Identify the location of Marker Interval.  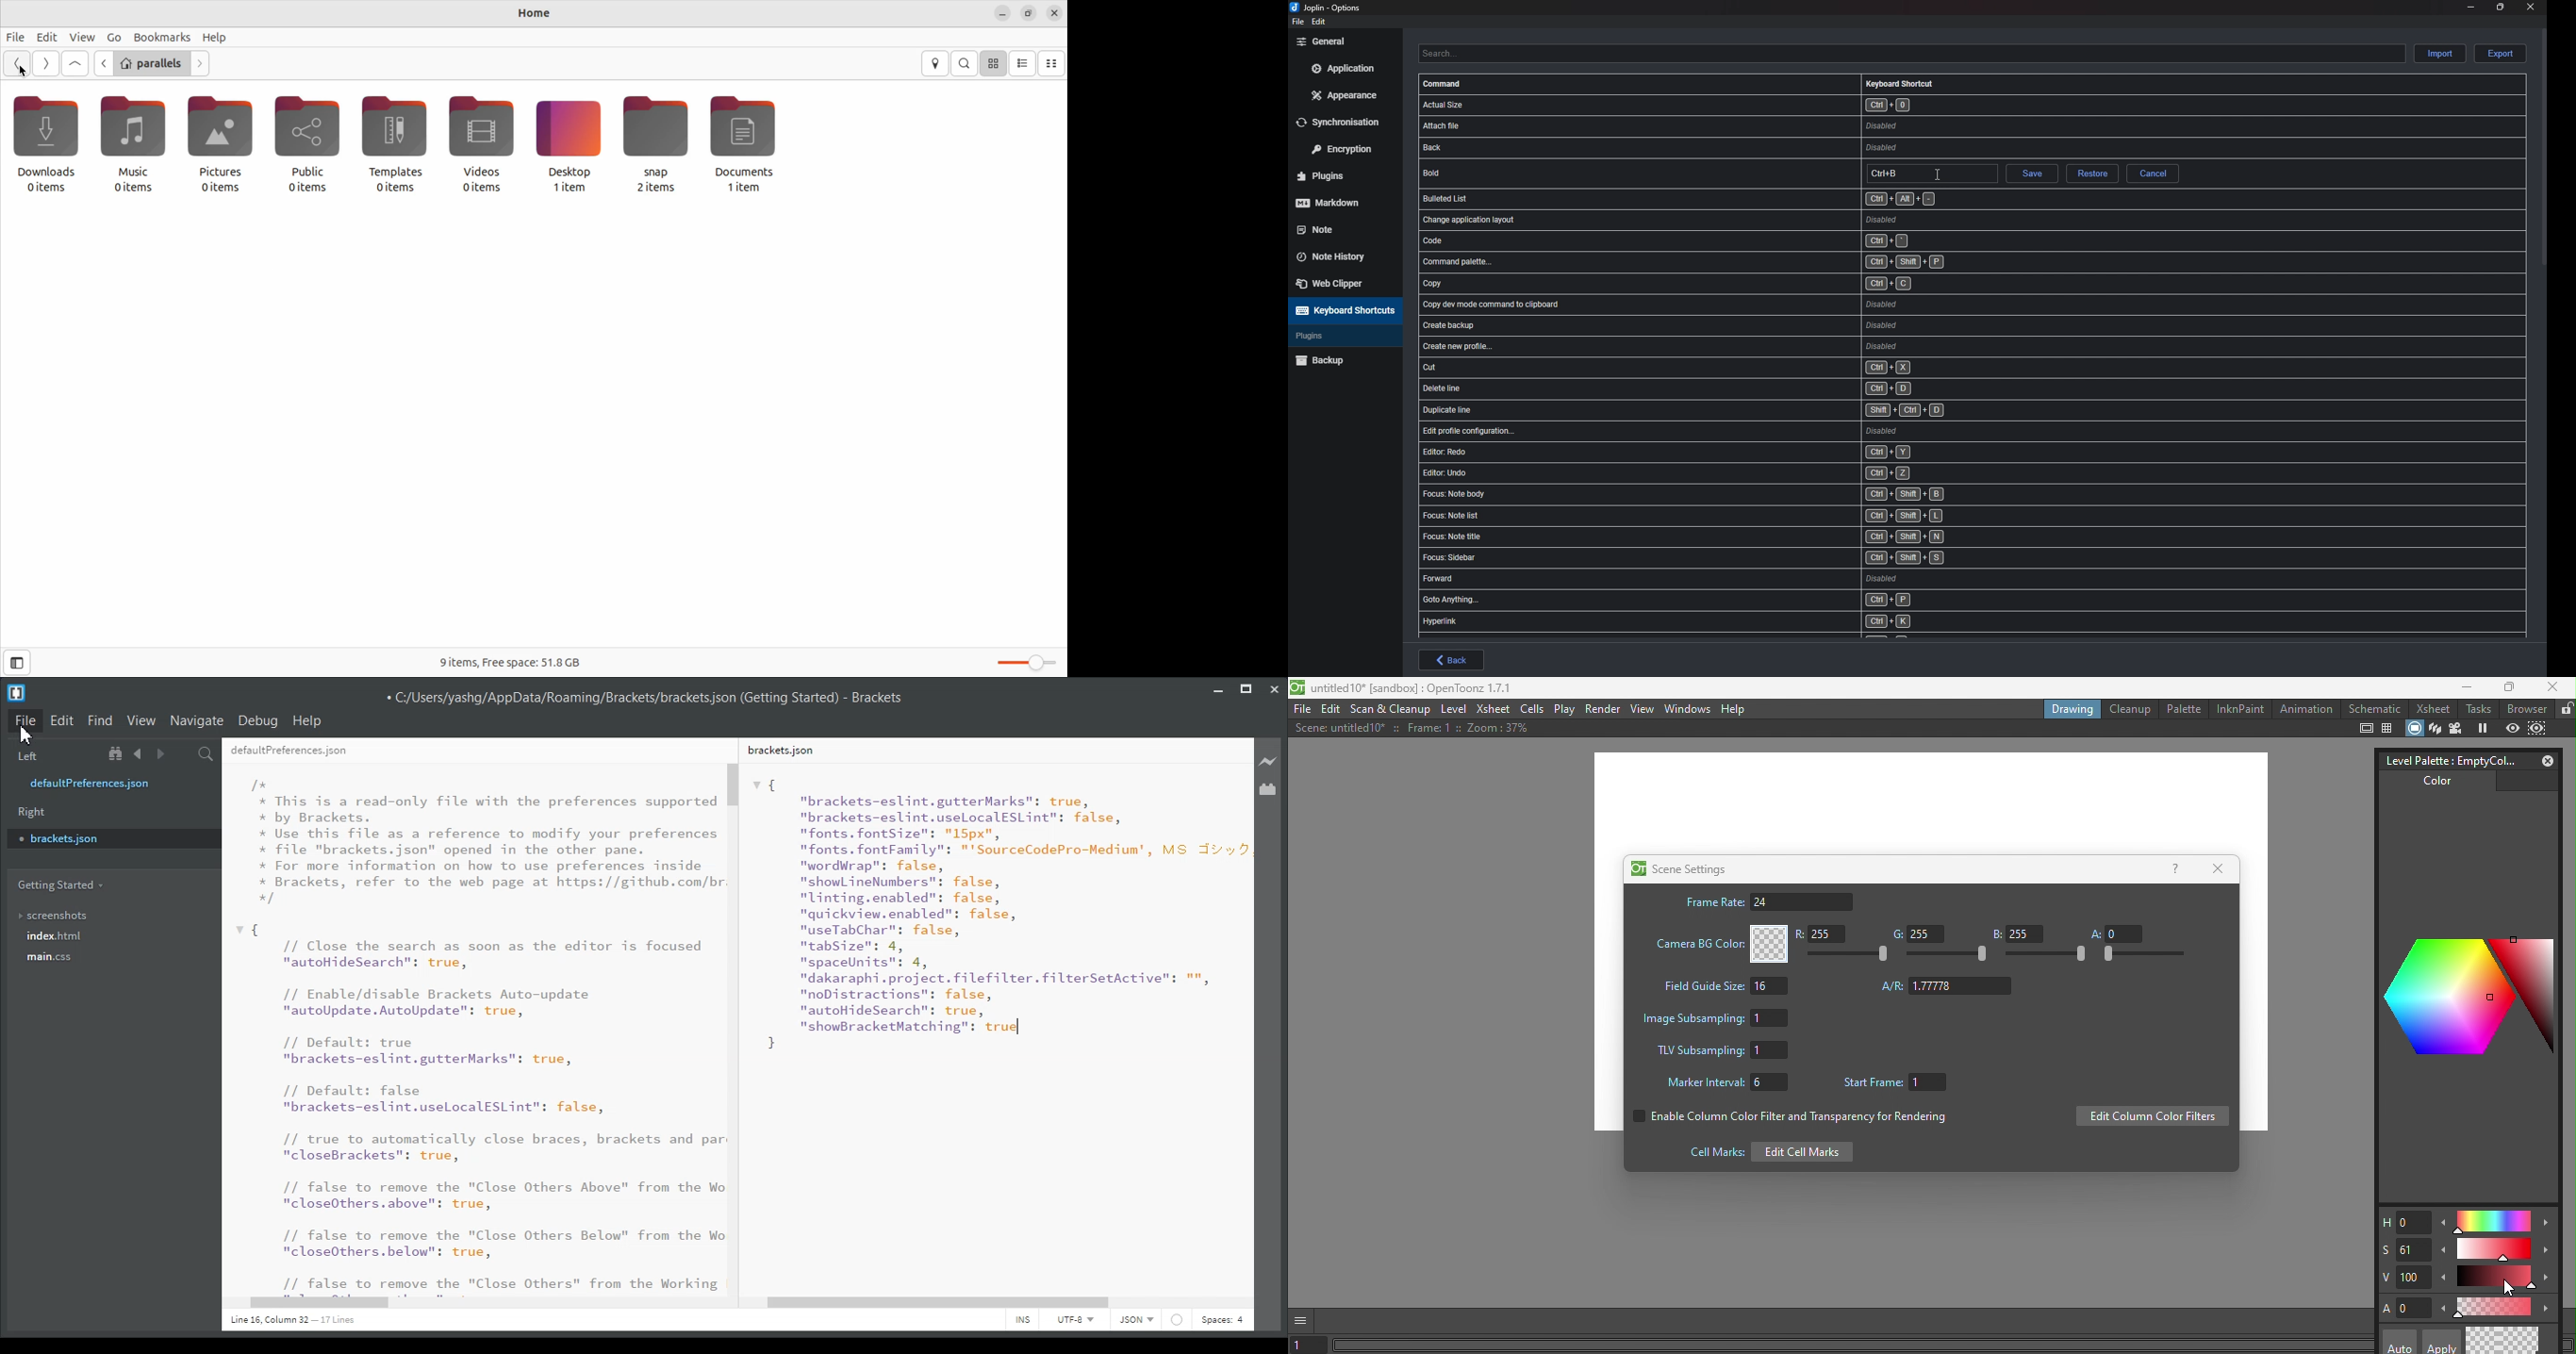
(1722, 1084).